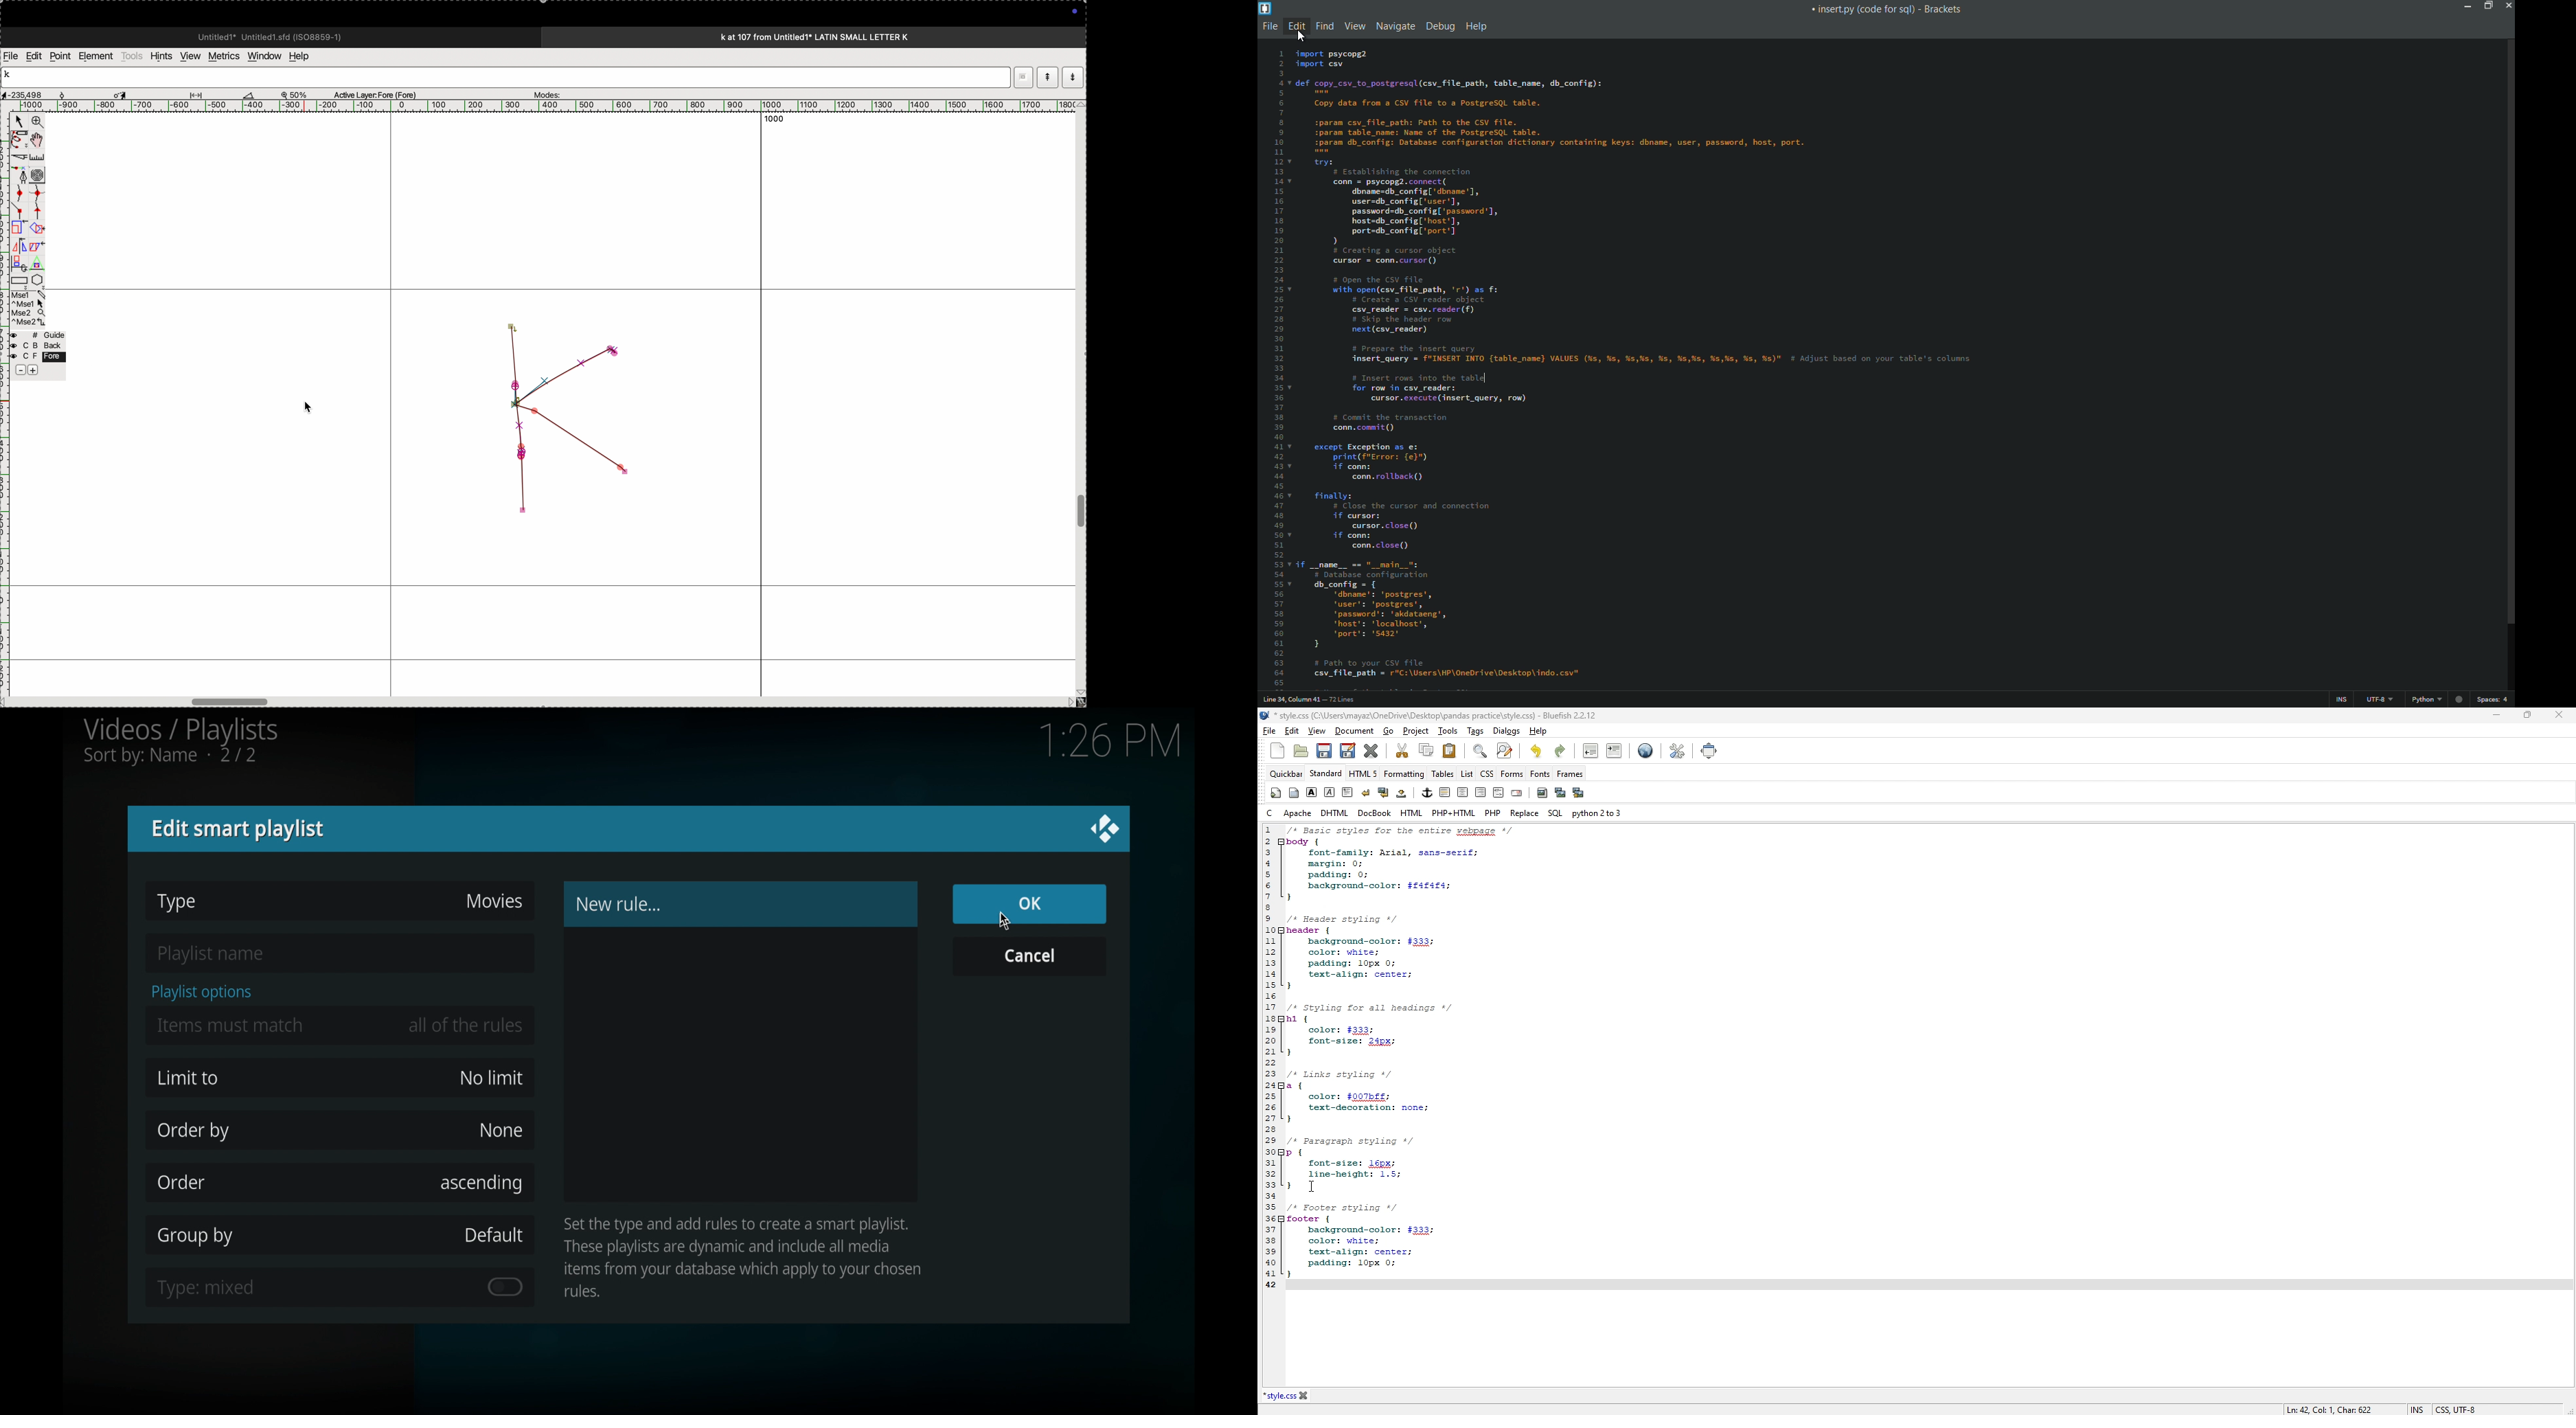 The height and width of the screenshot is (1428, 2576). Describe the element at coordinates (2343, 700) in the screenshot. I see `ins` at that location.